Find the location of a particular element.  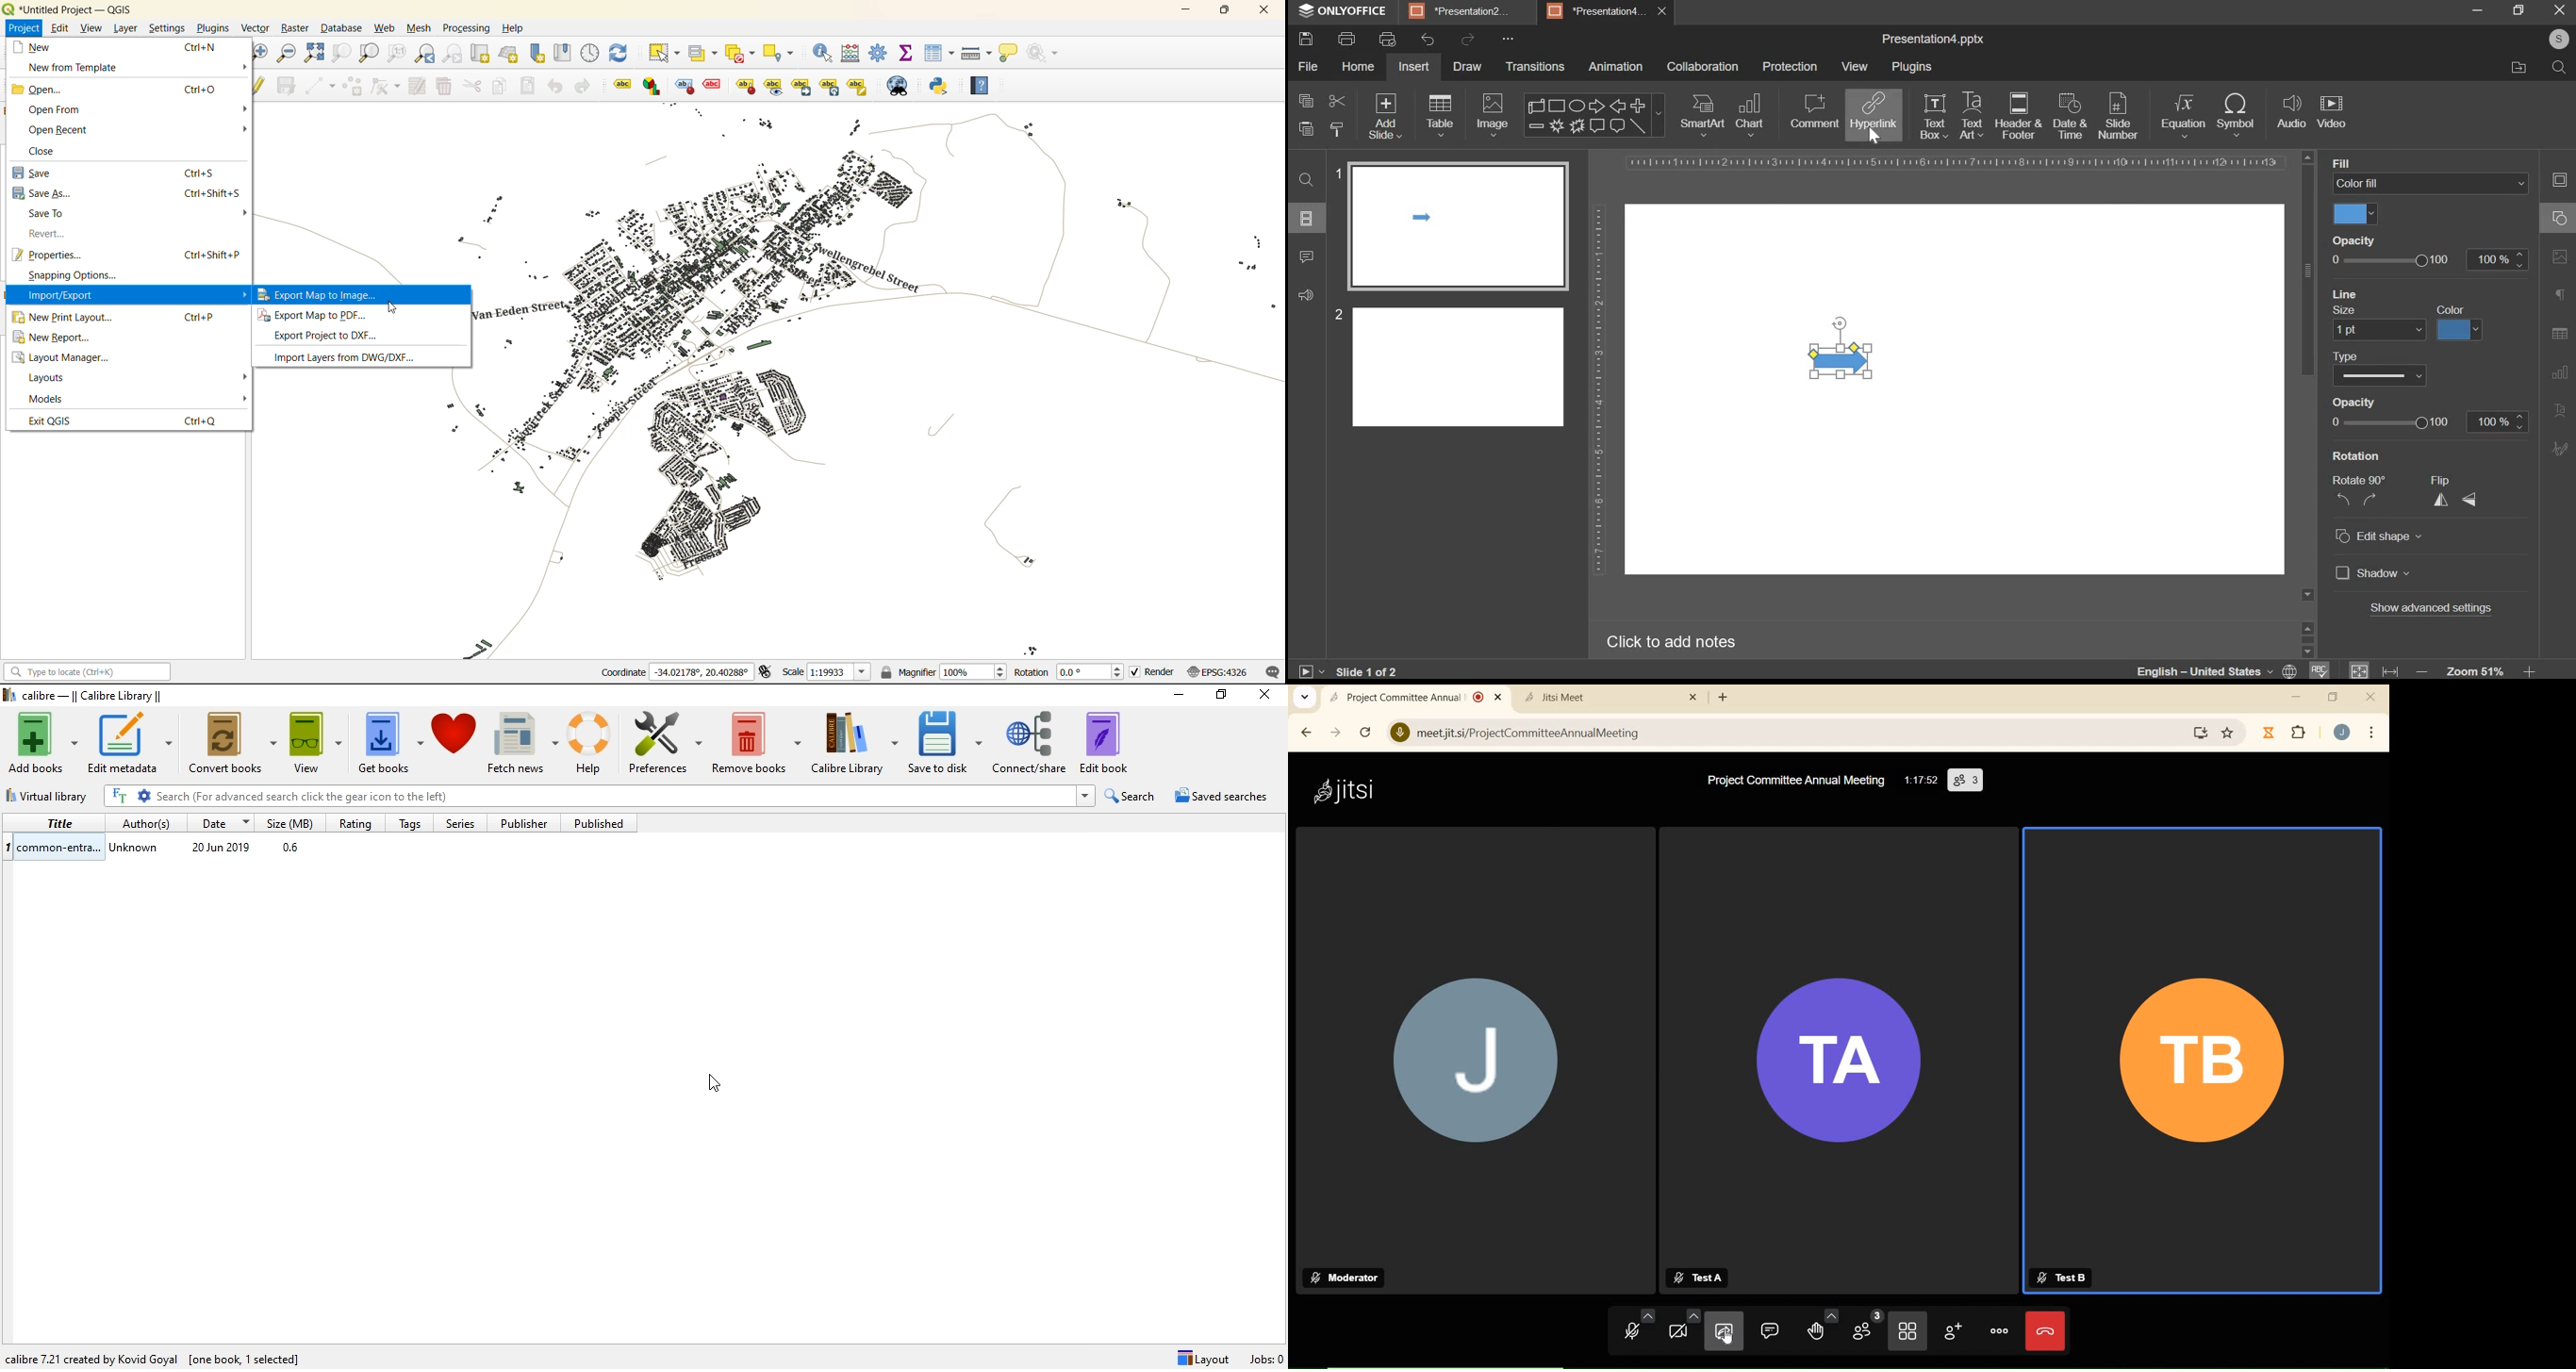

meetjit.si/ProjectCommitteeAnnualMeeting is located at coordinates (1780, 732).